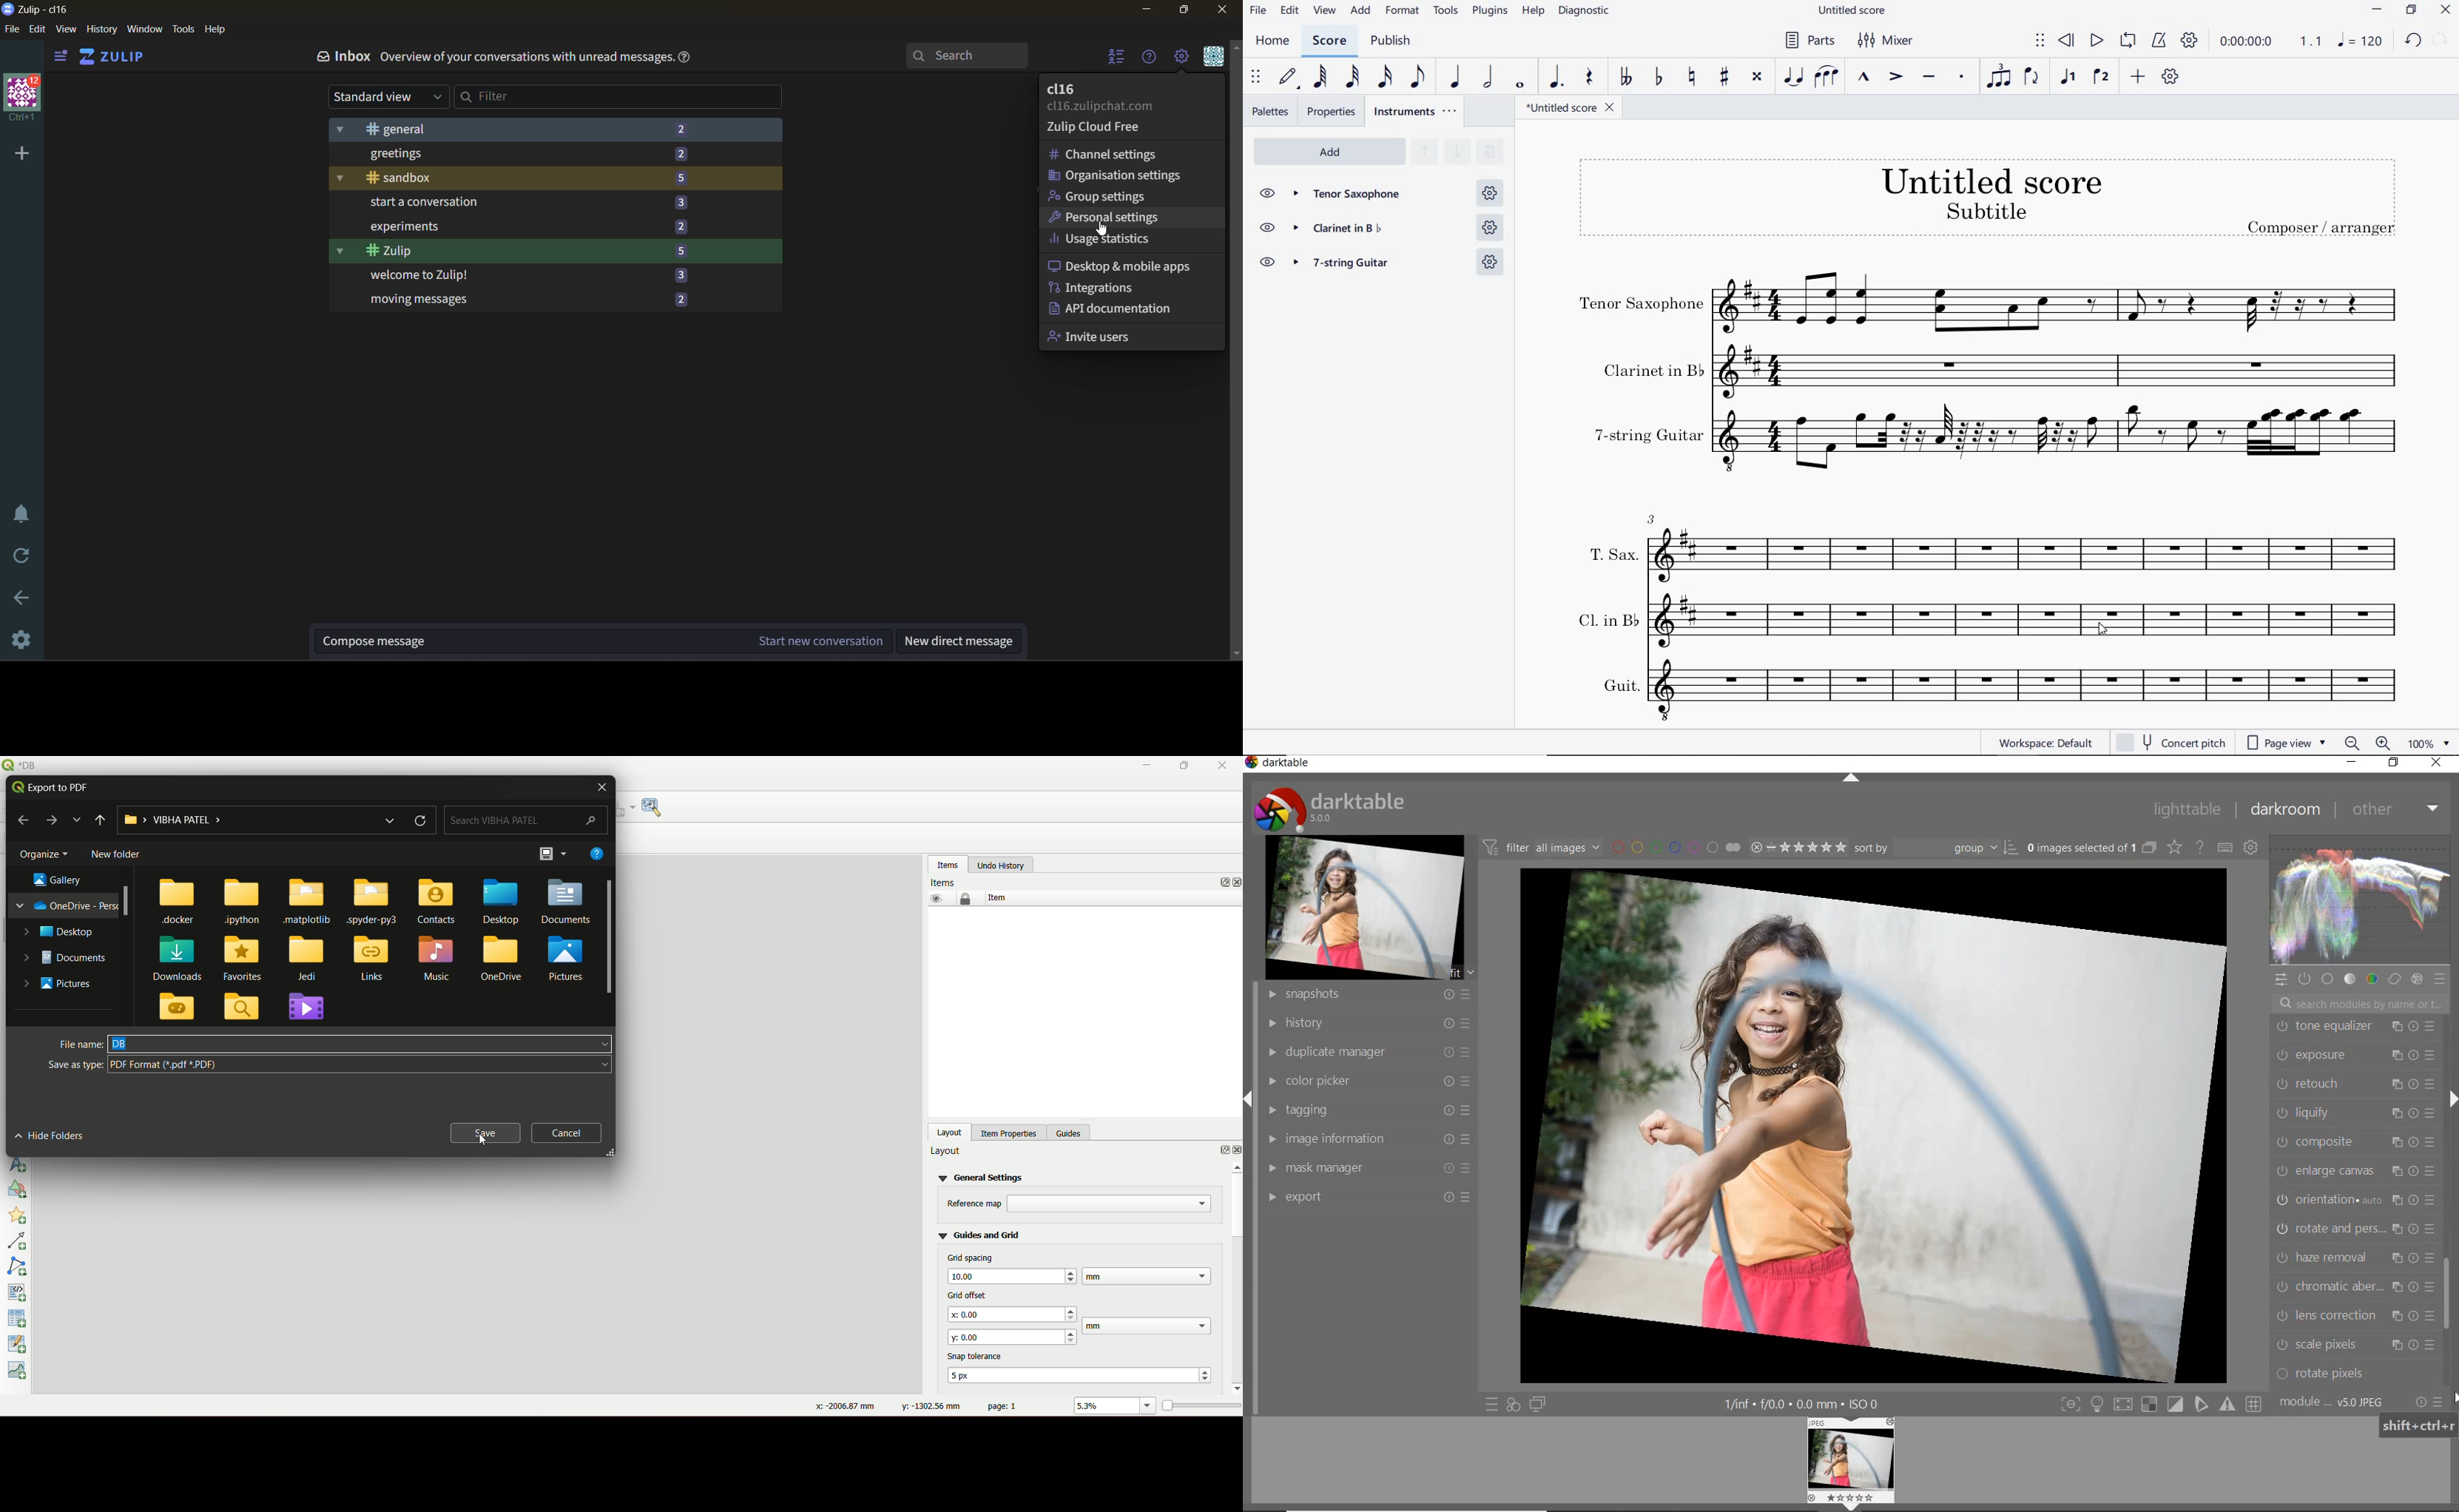  Describe the element at coordinates (1258, 9) in the screenshot. I see `FILE` at that location.